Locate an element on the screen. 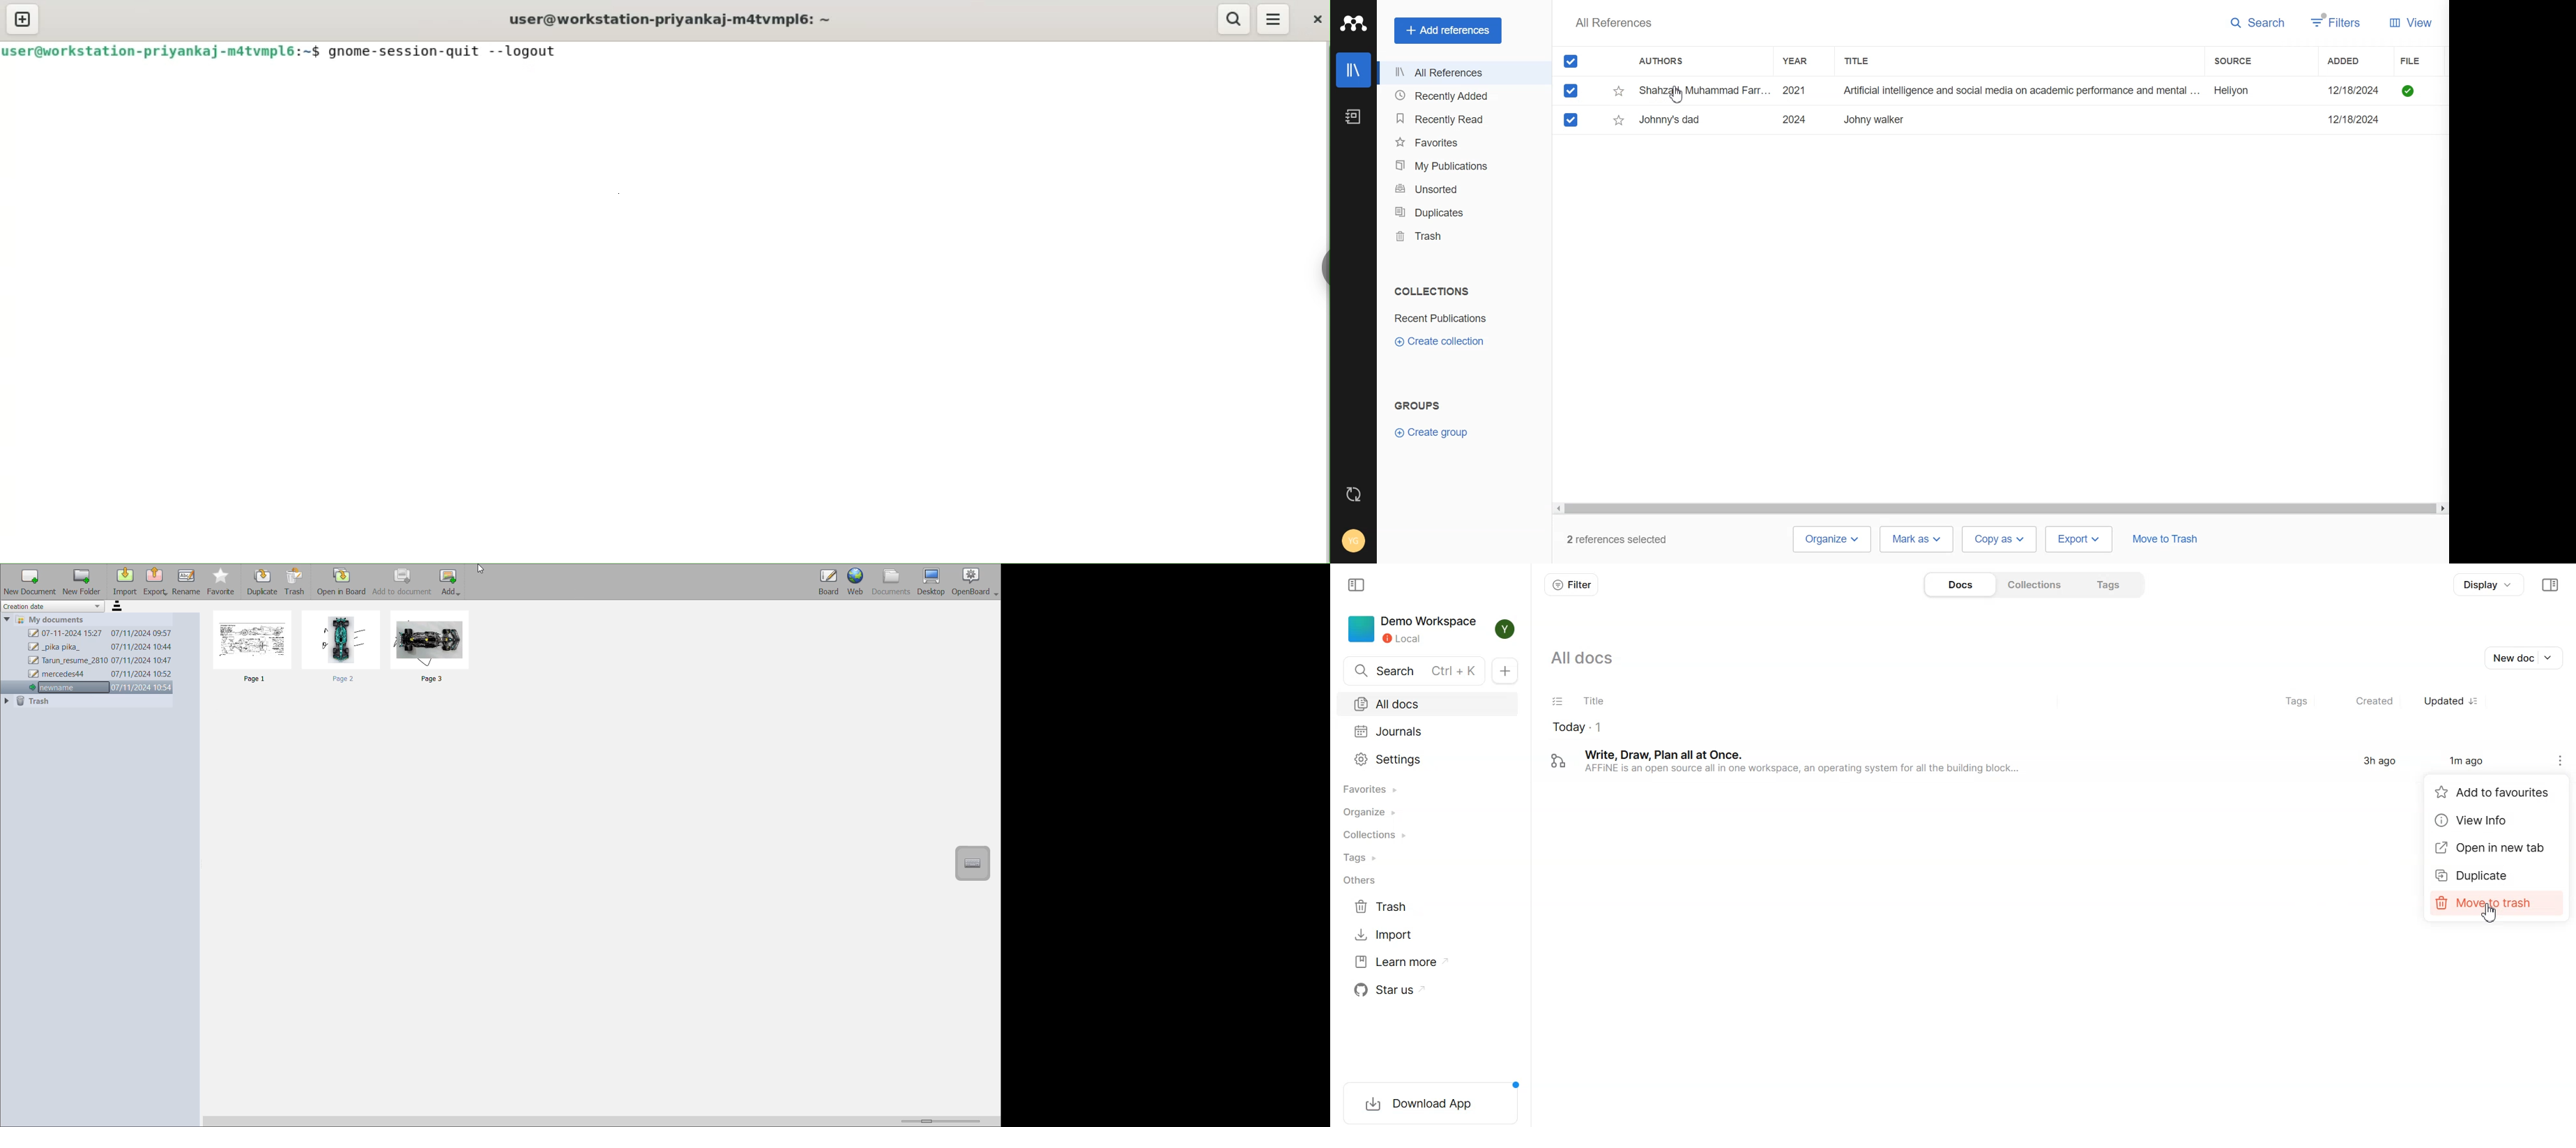 This screenshot has height=1148, width=2576. Add to favourites is located at coordinates (2496, 791).